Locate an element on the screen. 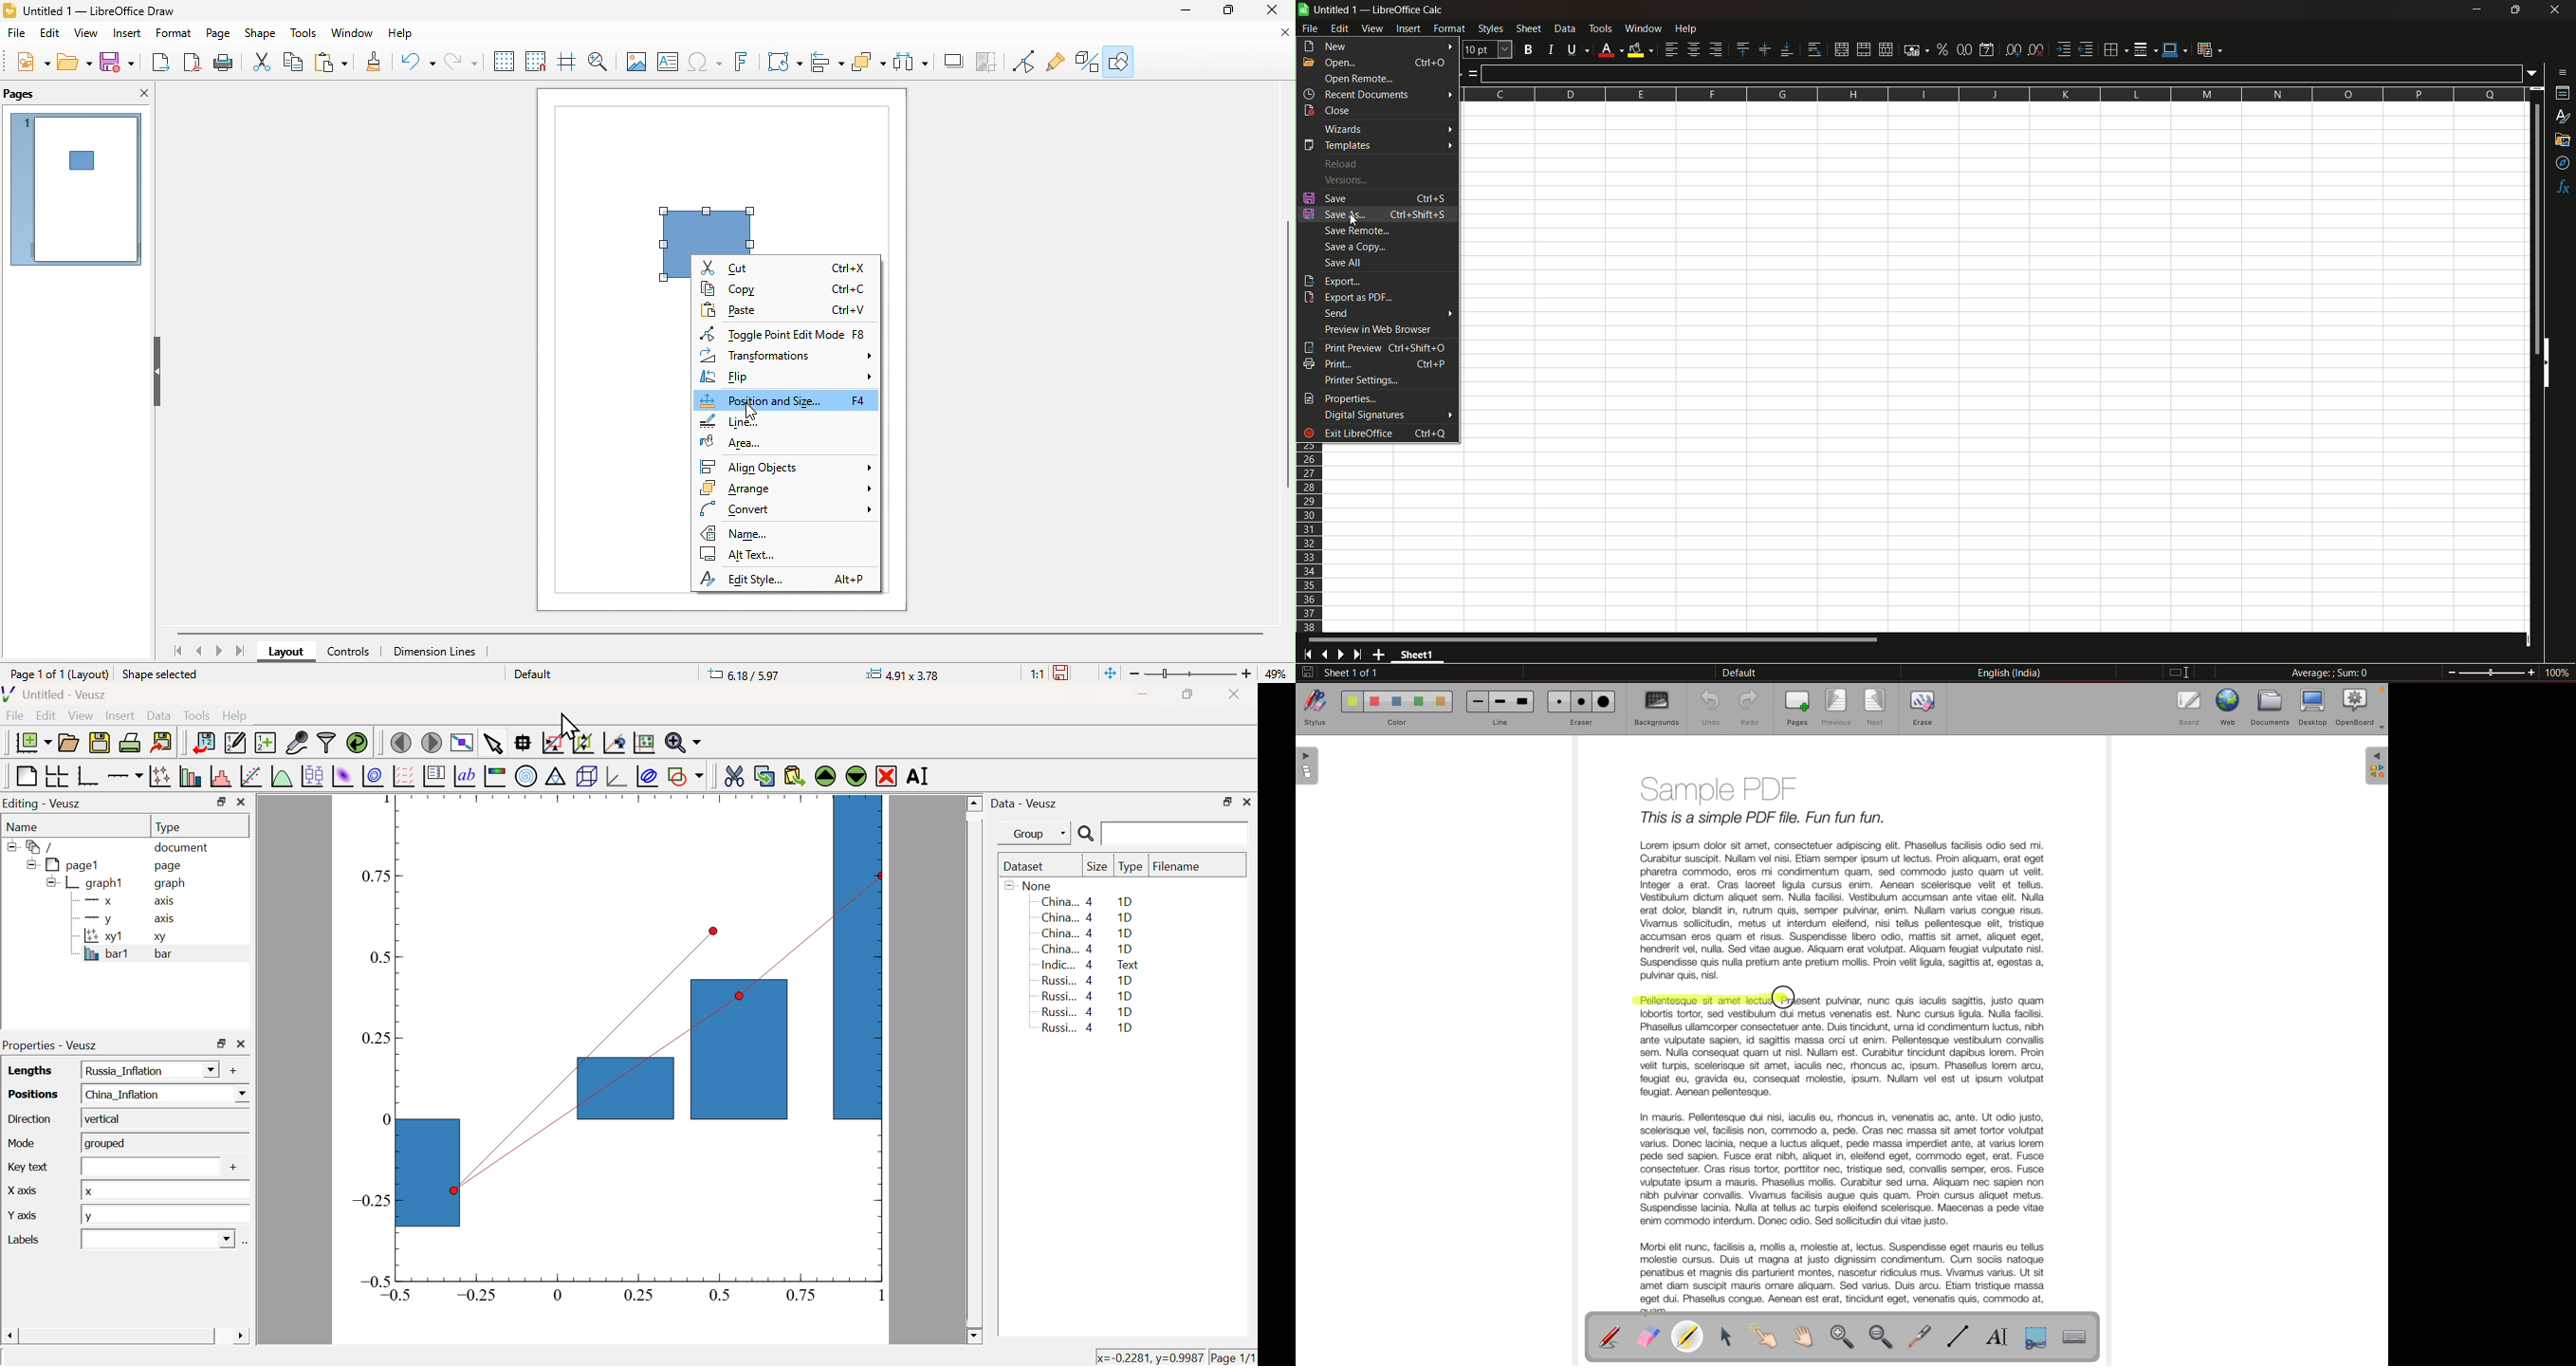  print is located at coordinates (223, 63).